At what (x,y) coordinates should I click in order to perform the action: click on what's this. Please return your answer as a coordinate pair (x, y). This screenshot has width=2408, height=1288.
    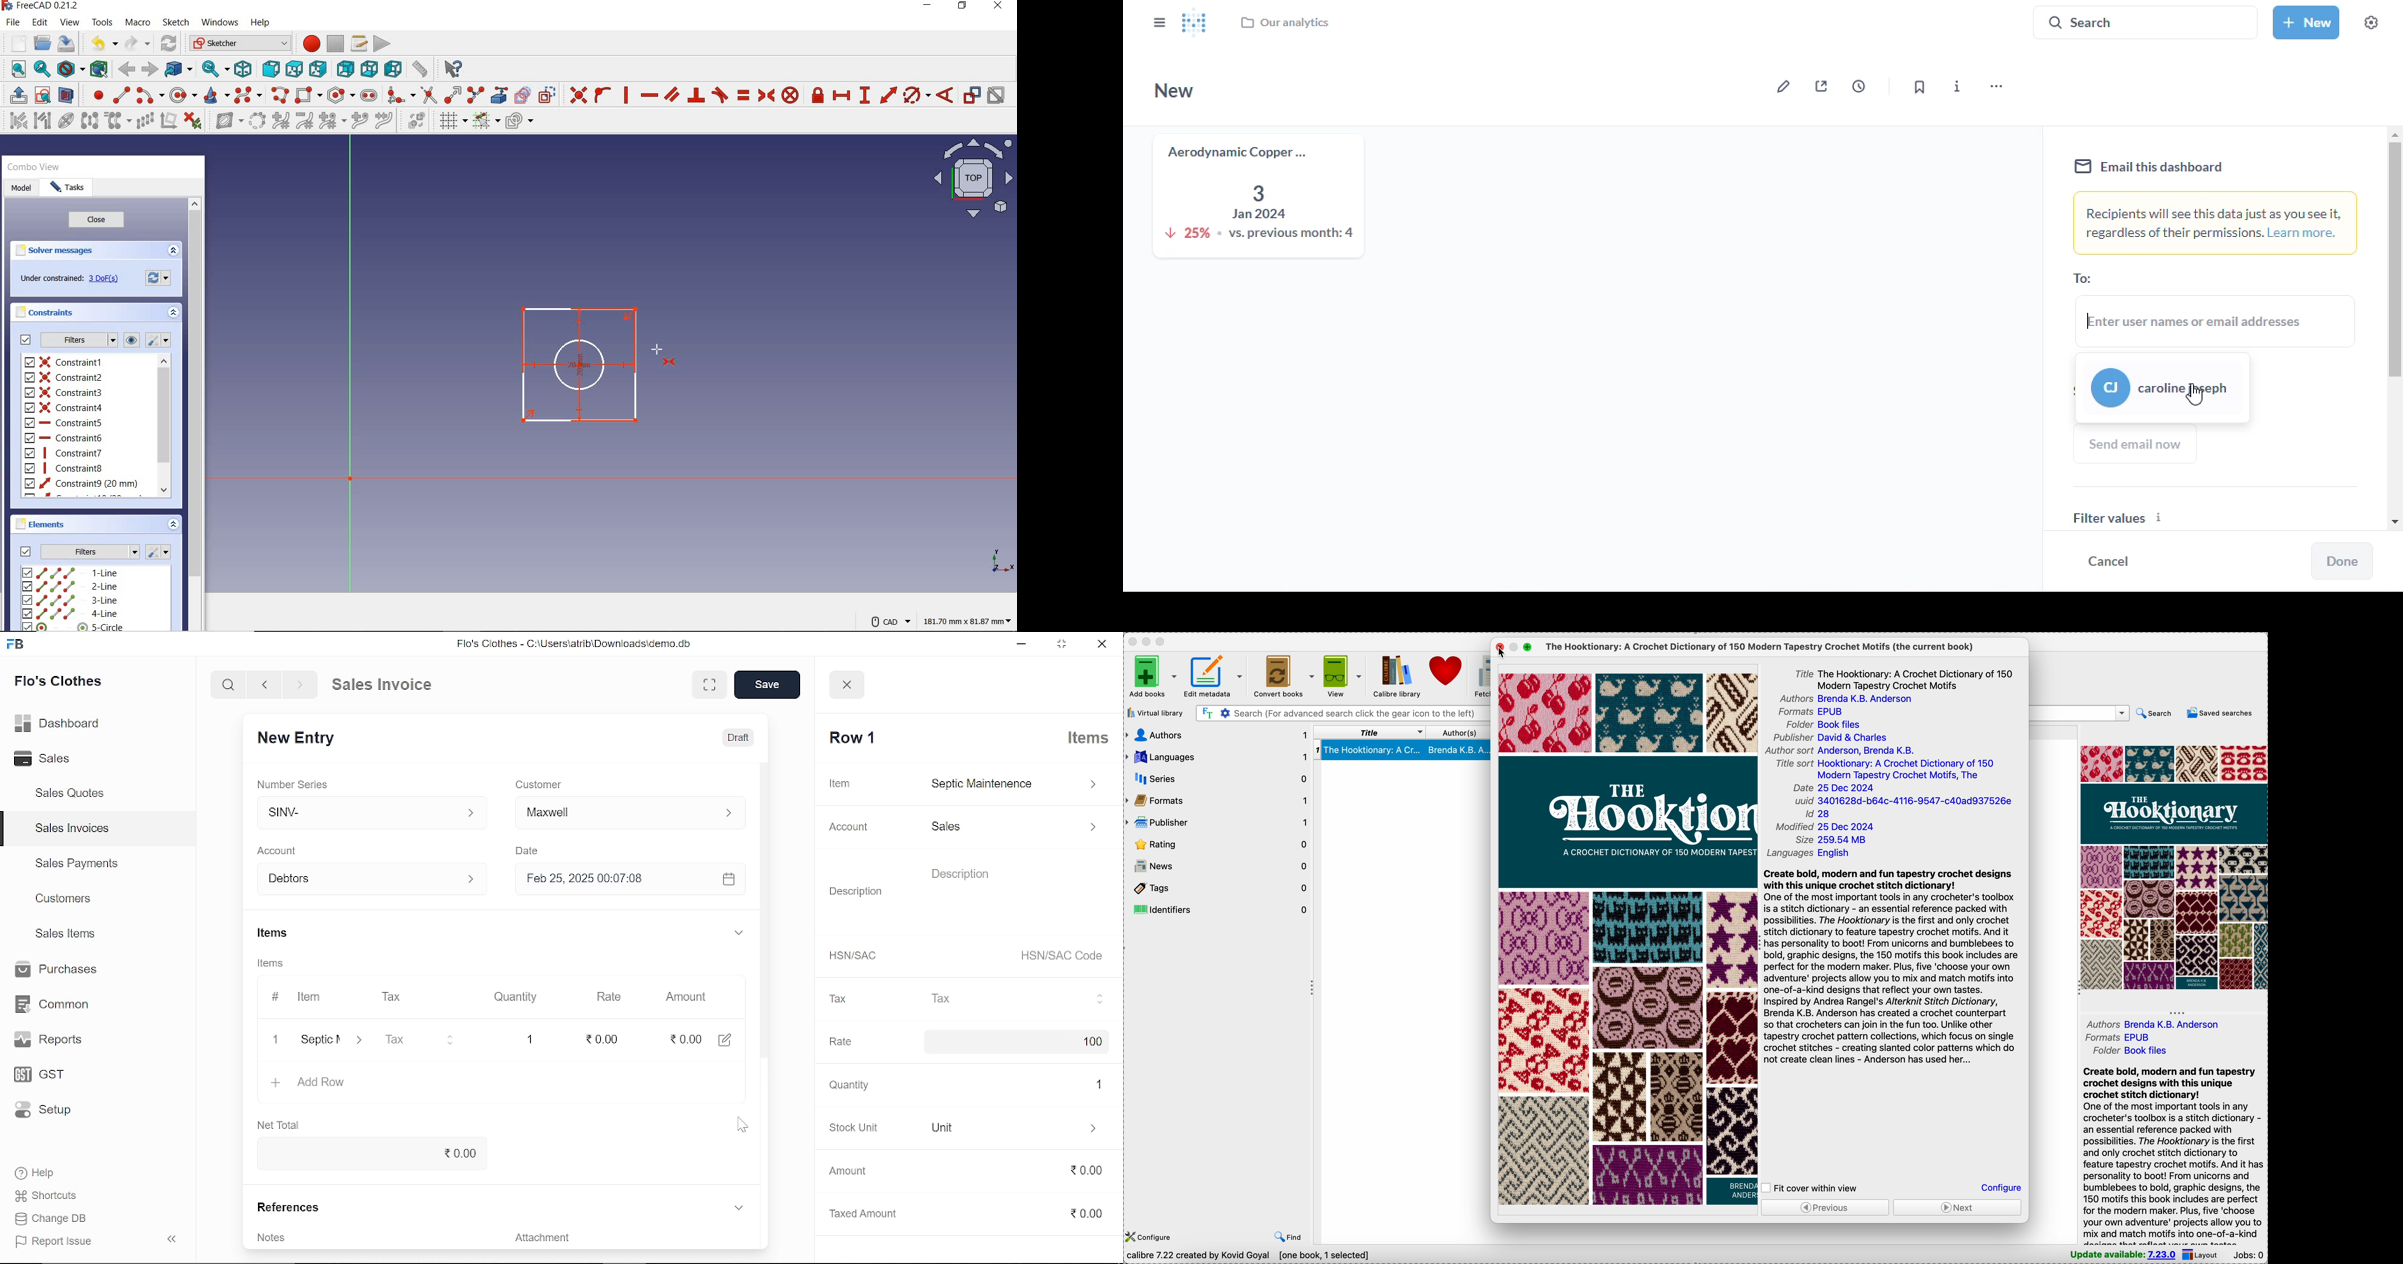
    Looking at the image, I should click on (453, 68).